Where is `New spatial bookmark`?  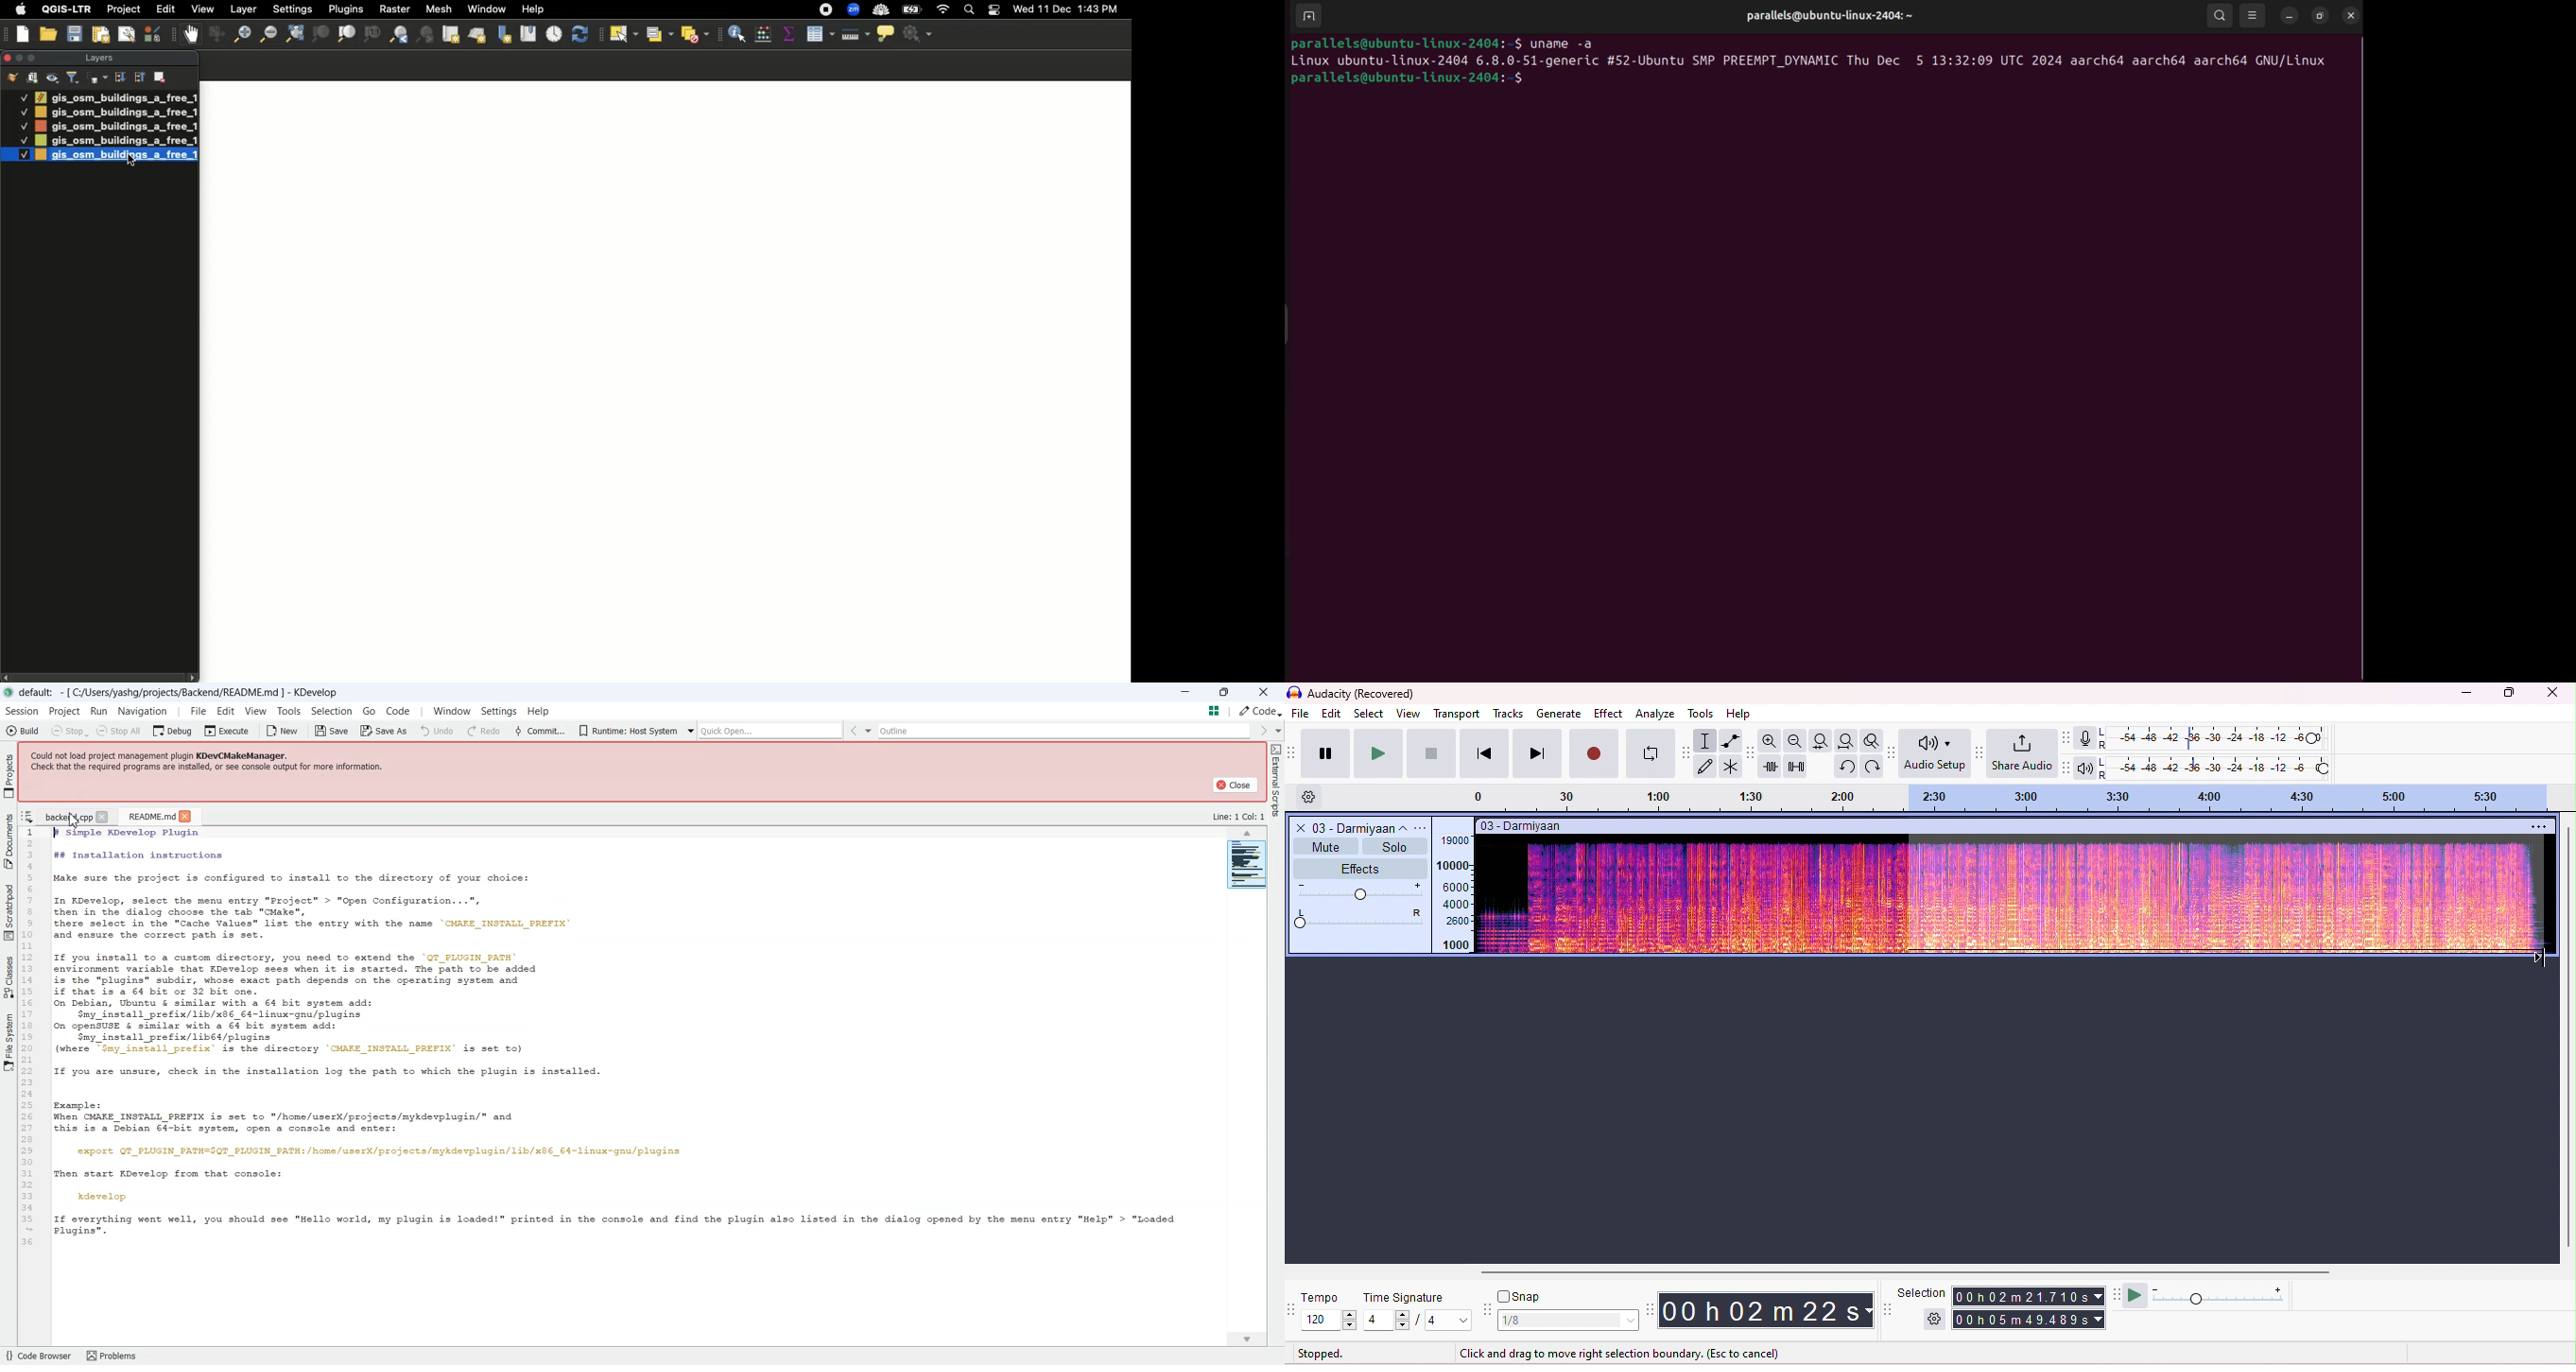
New spatial bookmark is located at coordinates (503, 35).